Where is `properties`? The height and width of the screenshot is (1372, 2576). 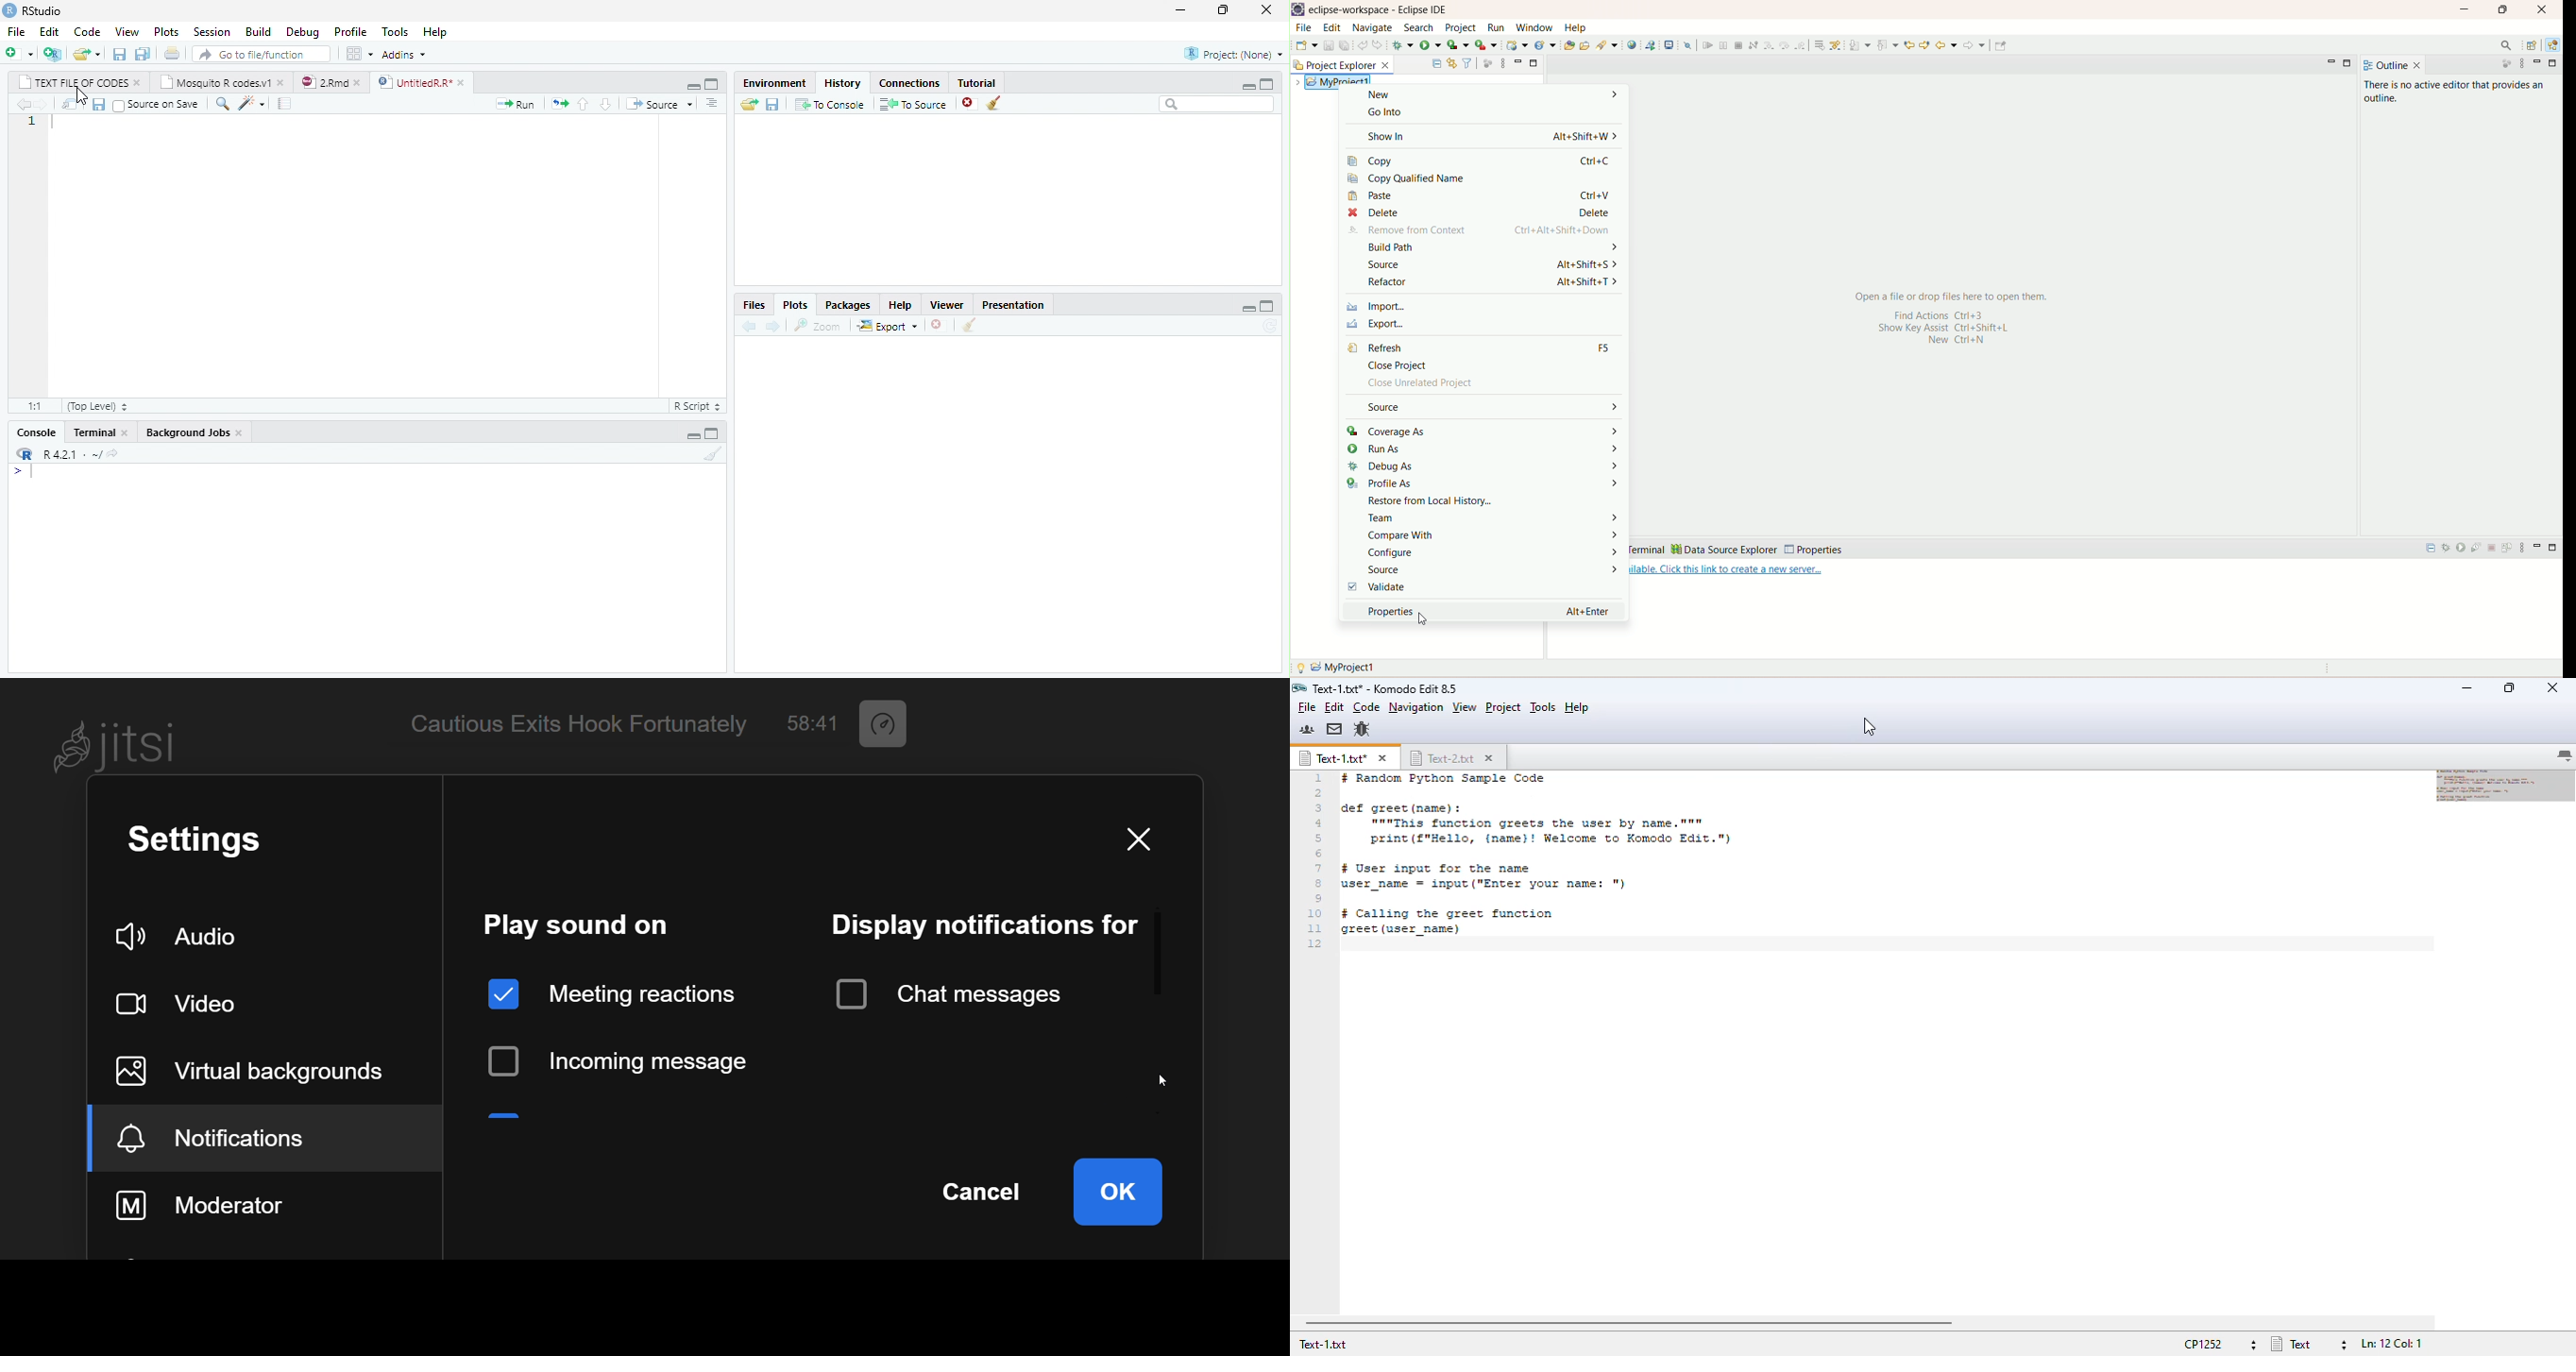
properties is located at coordinates (1813, 549).